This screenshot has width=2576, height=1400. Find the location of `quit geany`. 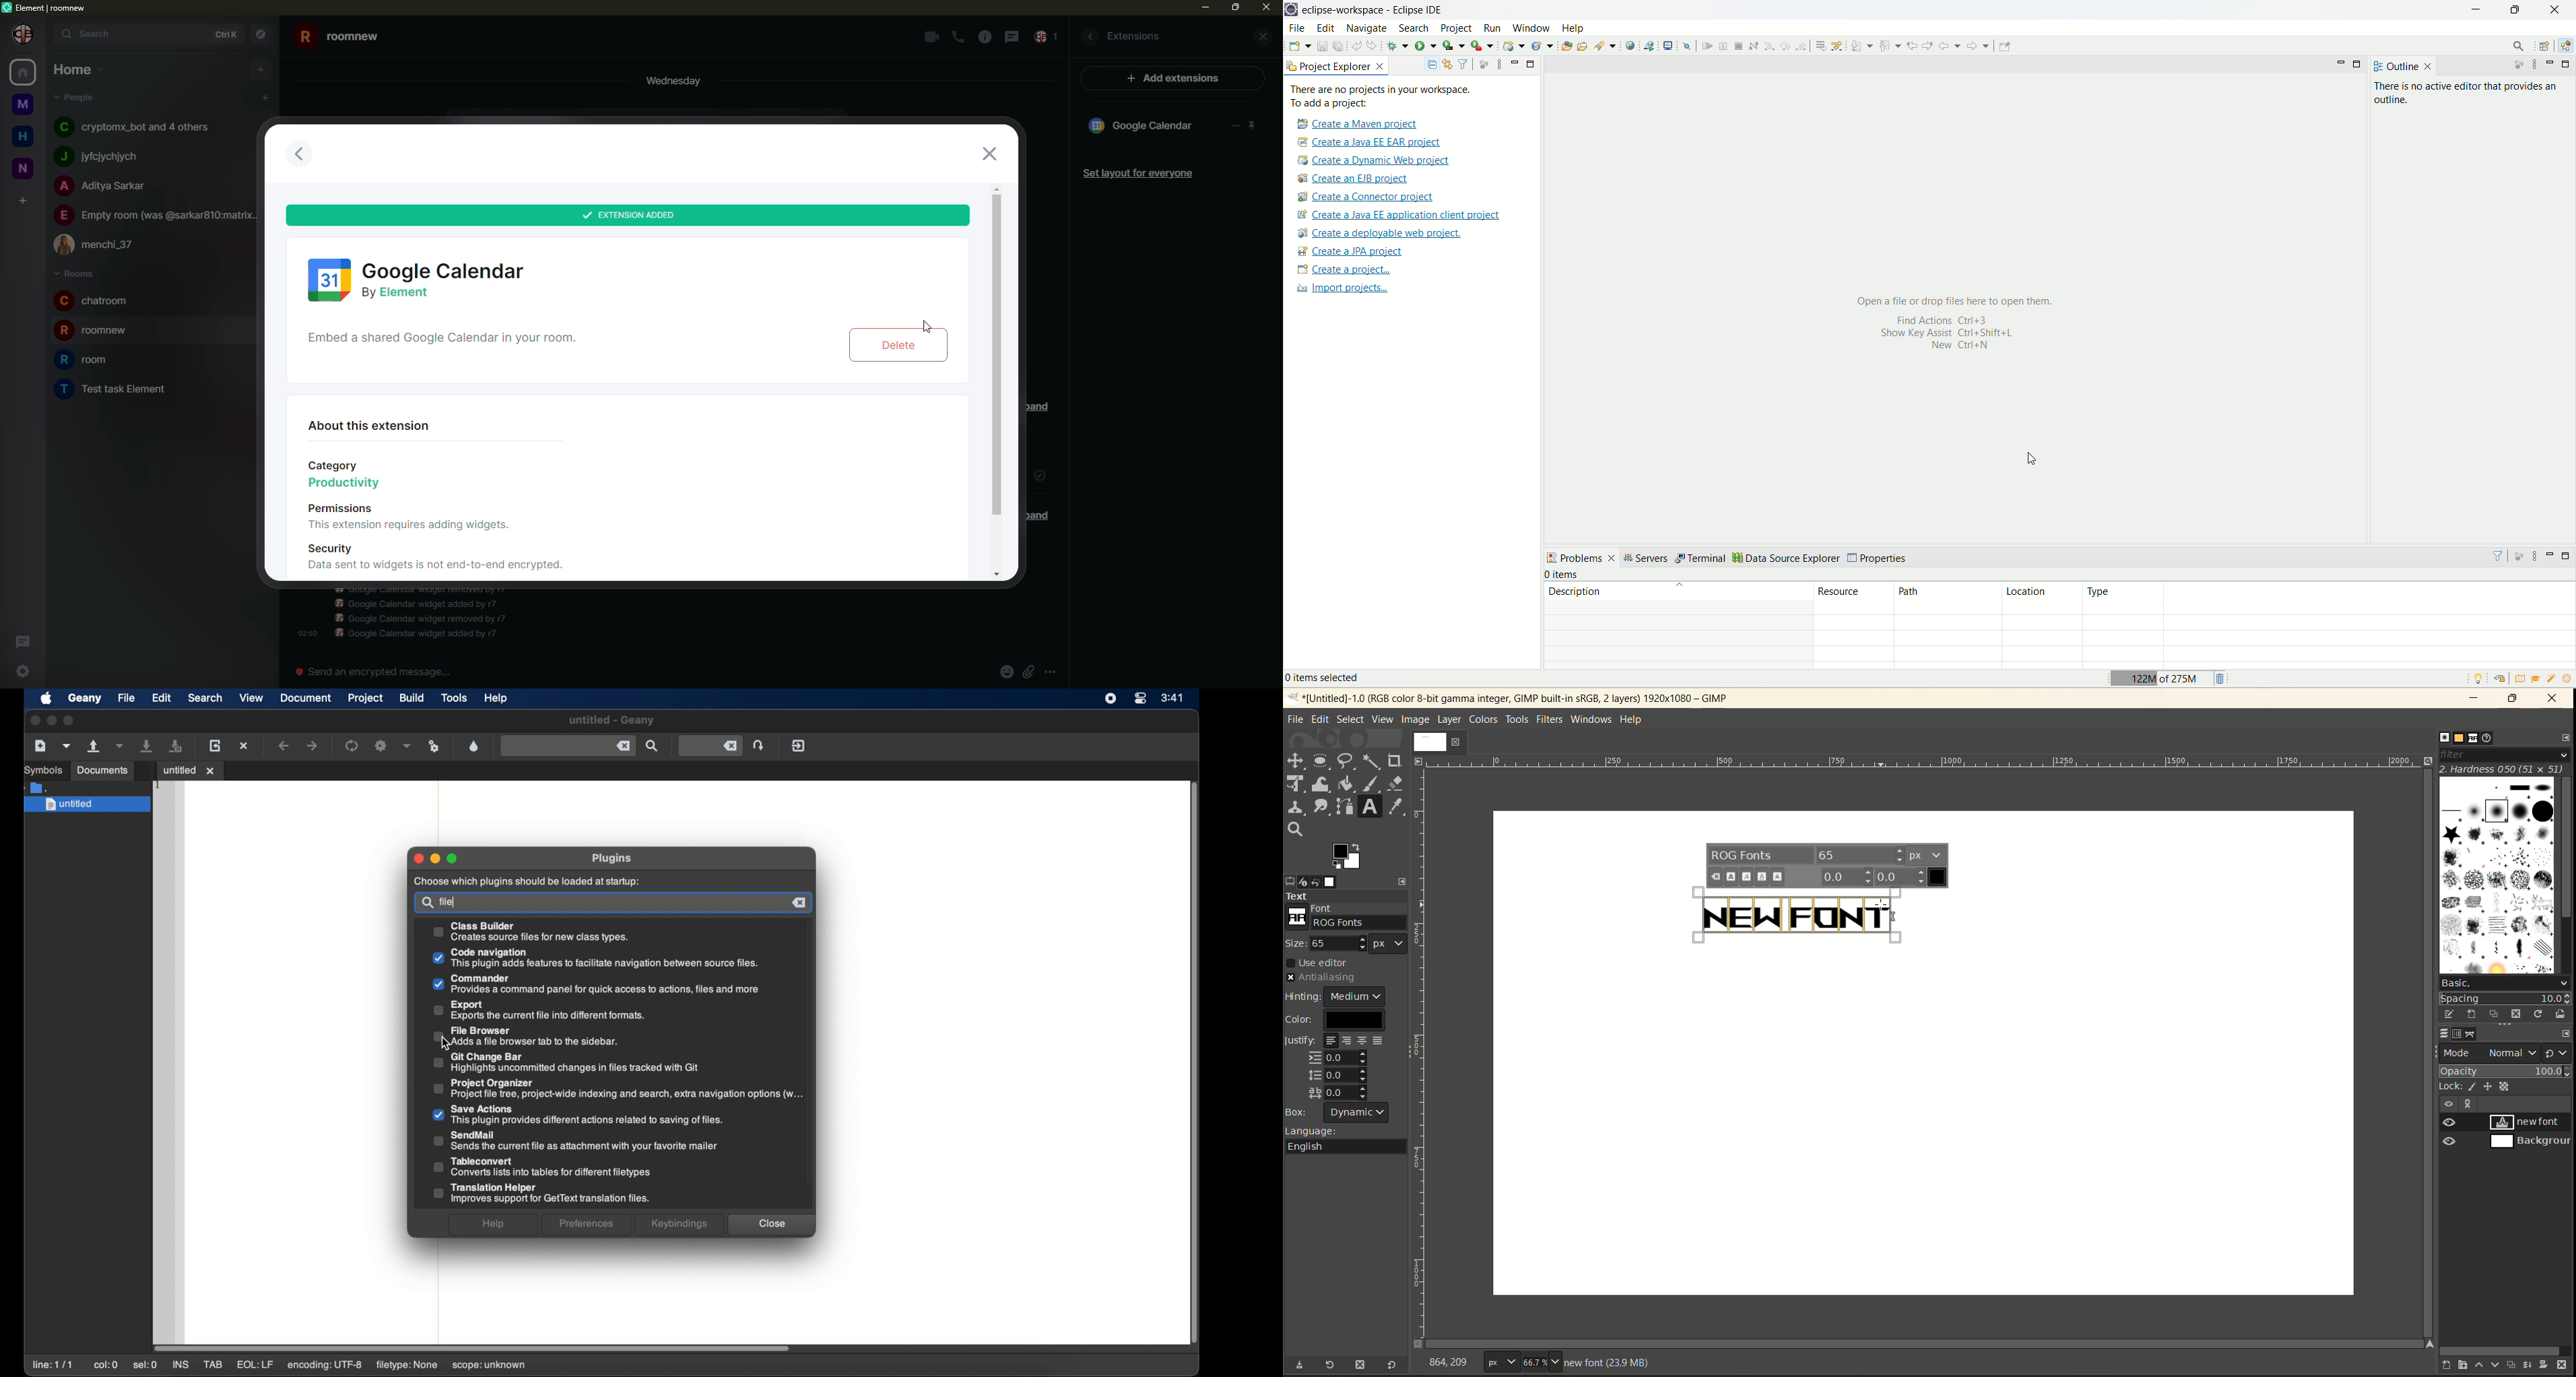

quit geany is located at coordinates (799, 746).